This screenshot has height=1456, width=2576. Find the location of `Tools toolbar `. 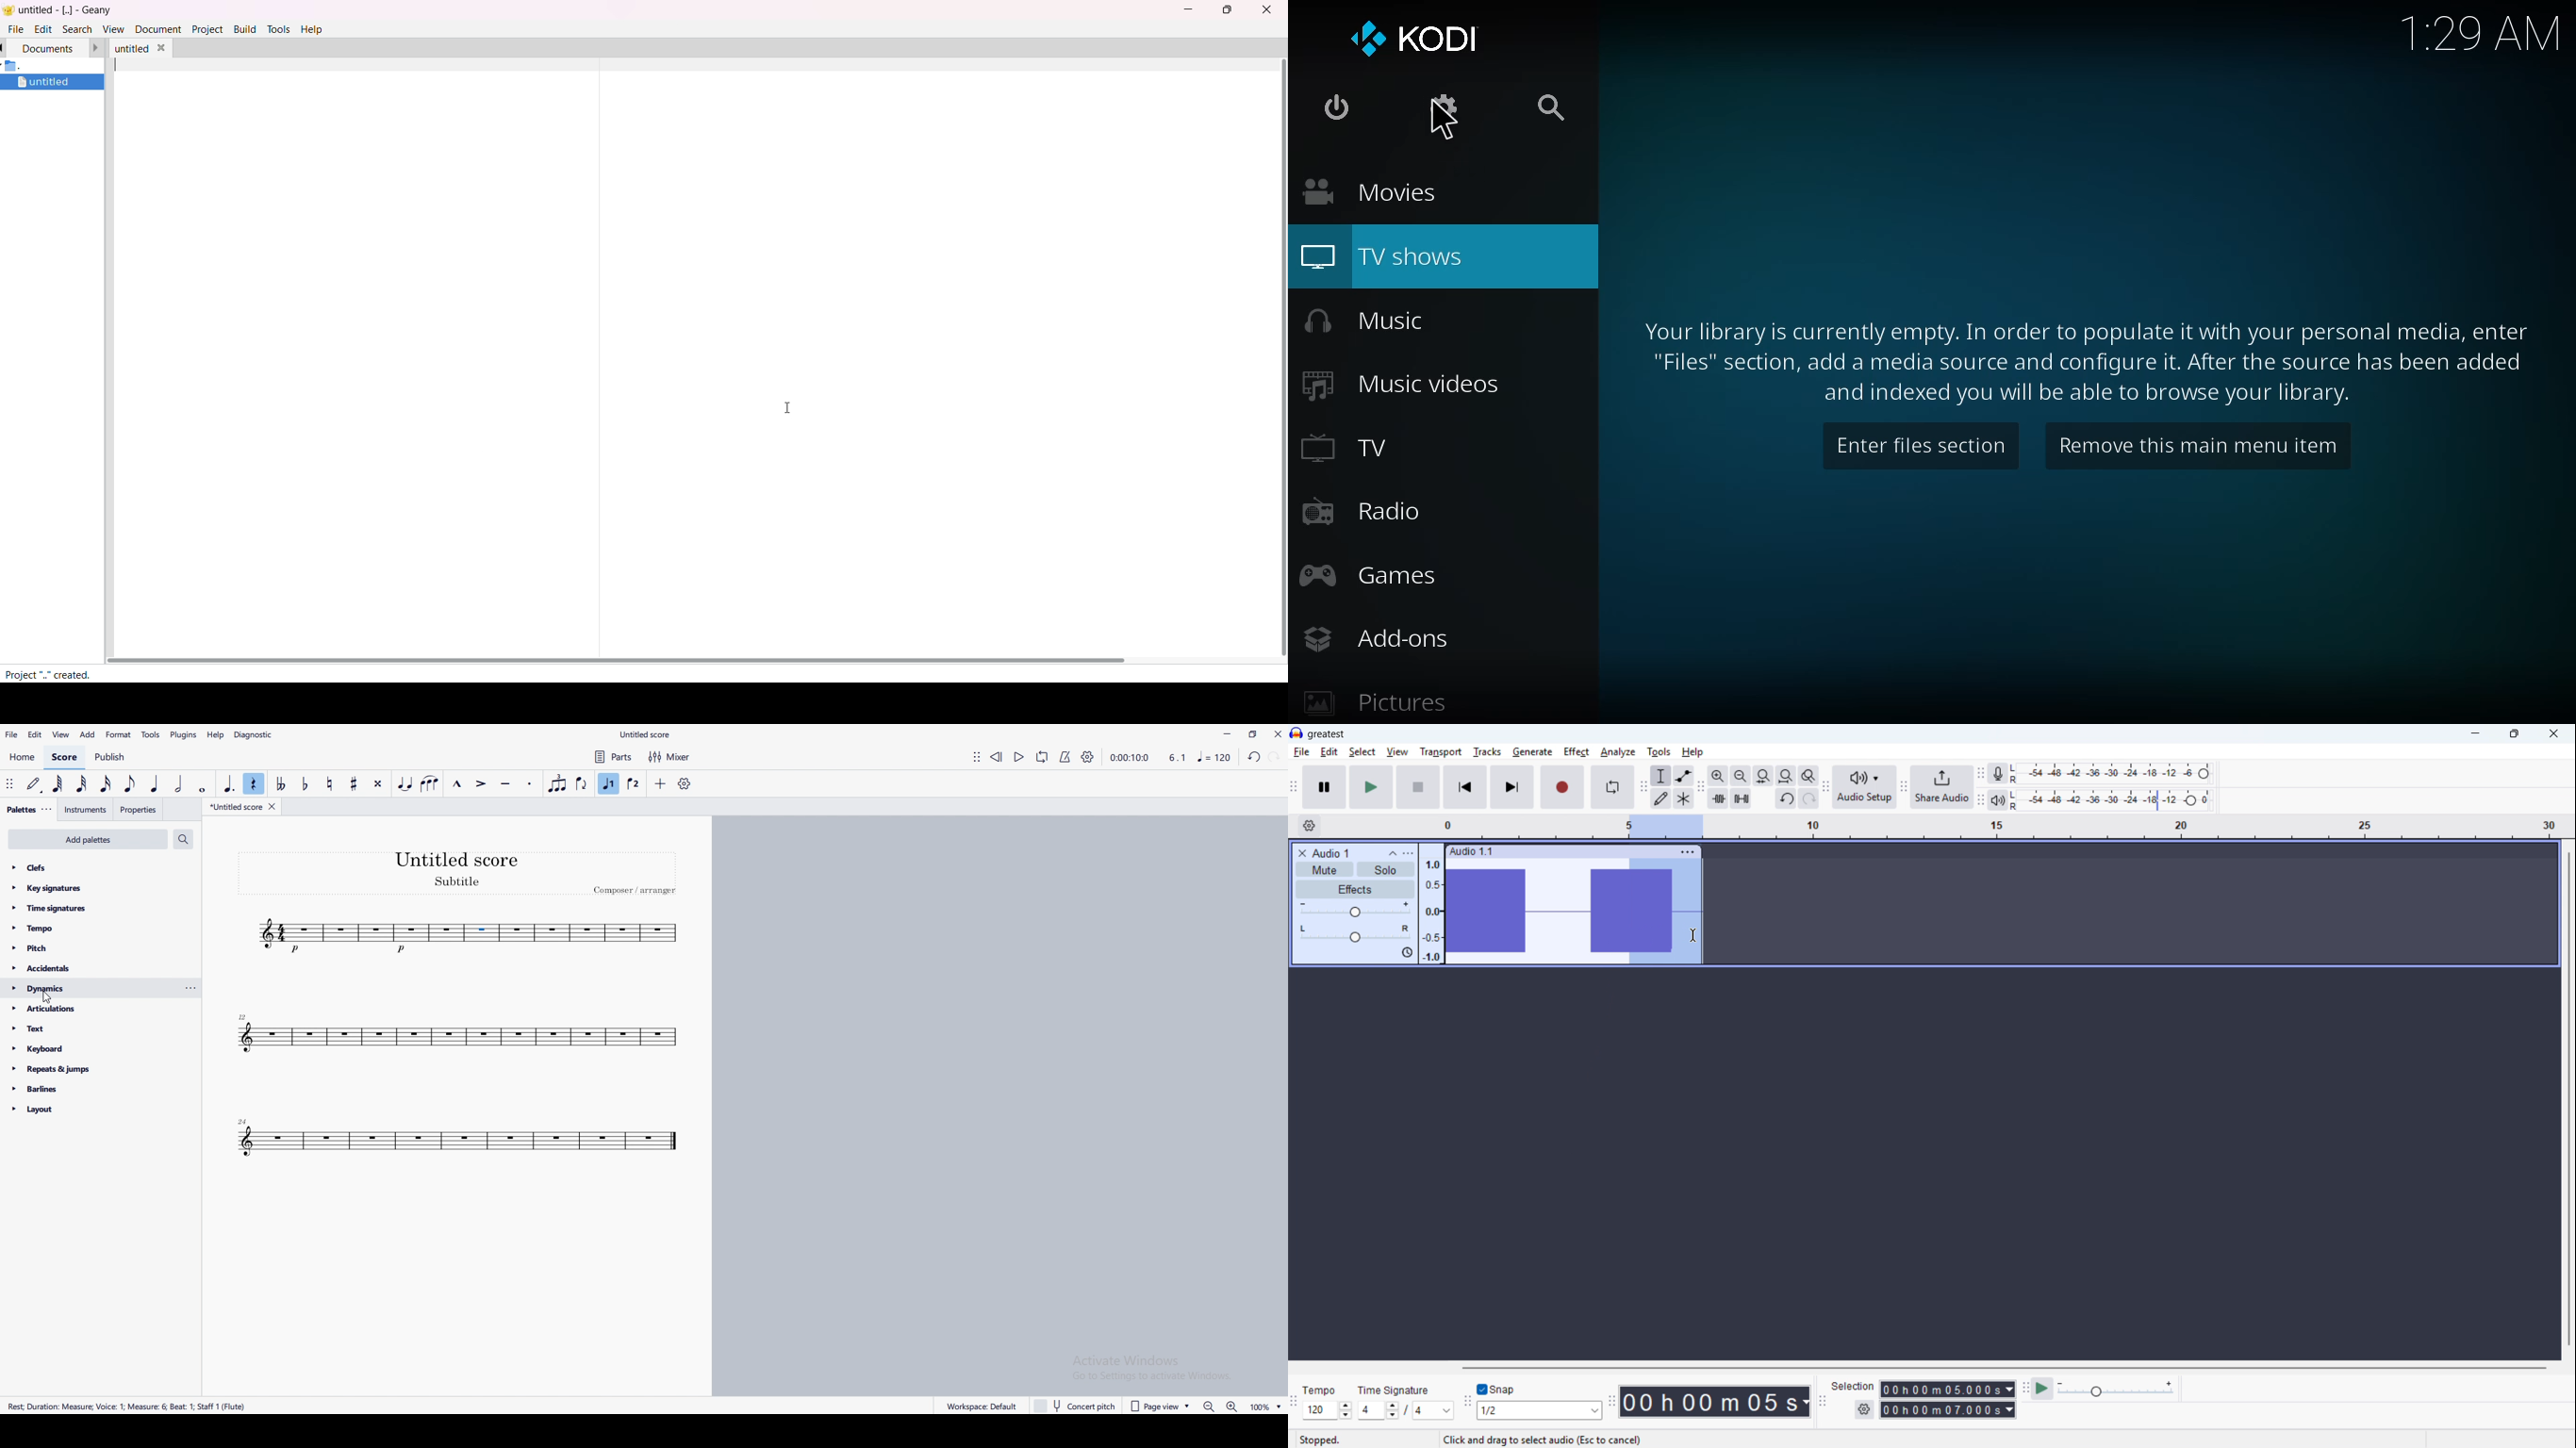

Tools toolbar  is located at coordinates (1644, 786).